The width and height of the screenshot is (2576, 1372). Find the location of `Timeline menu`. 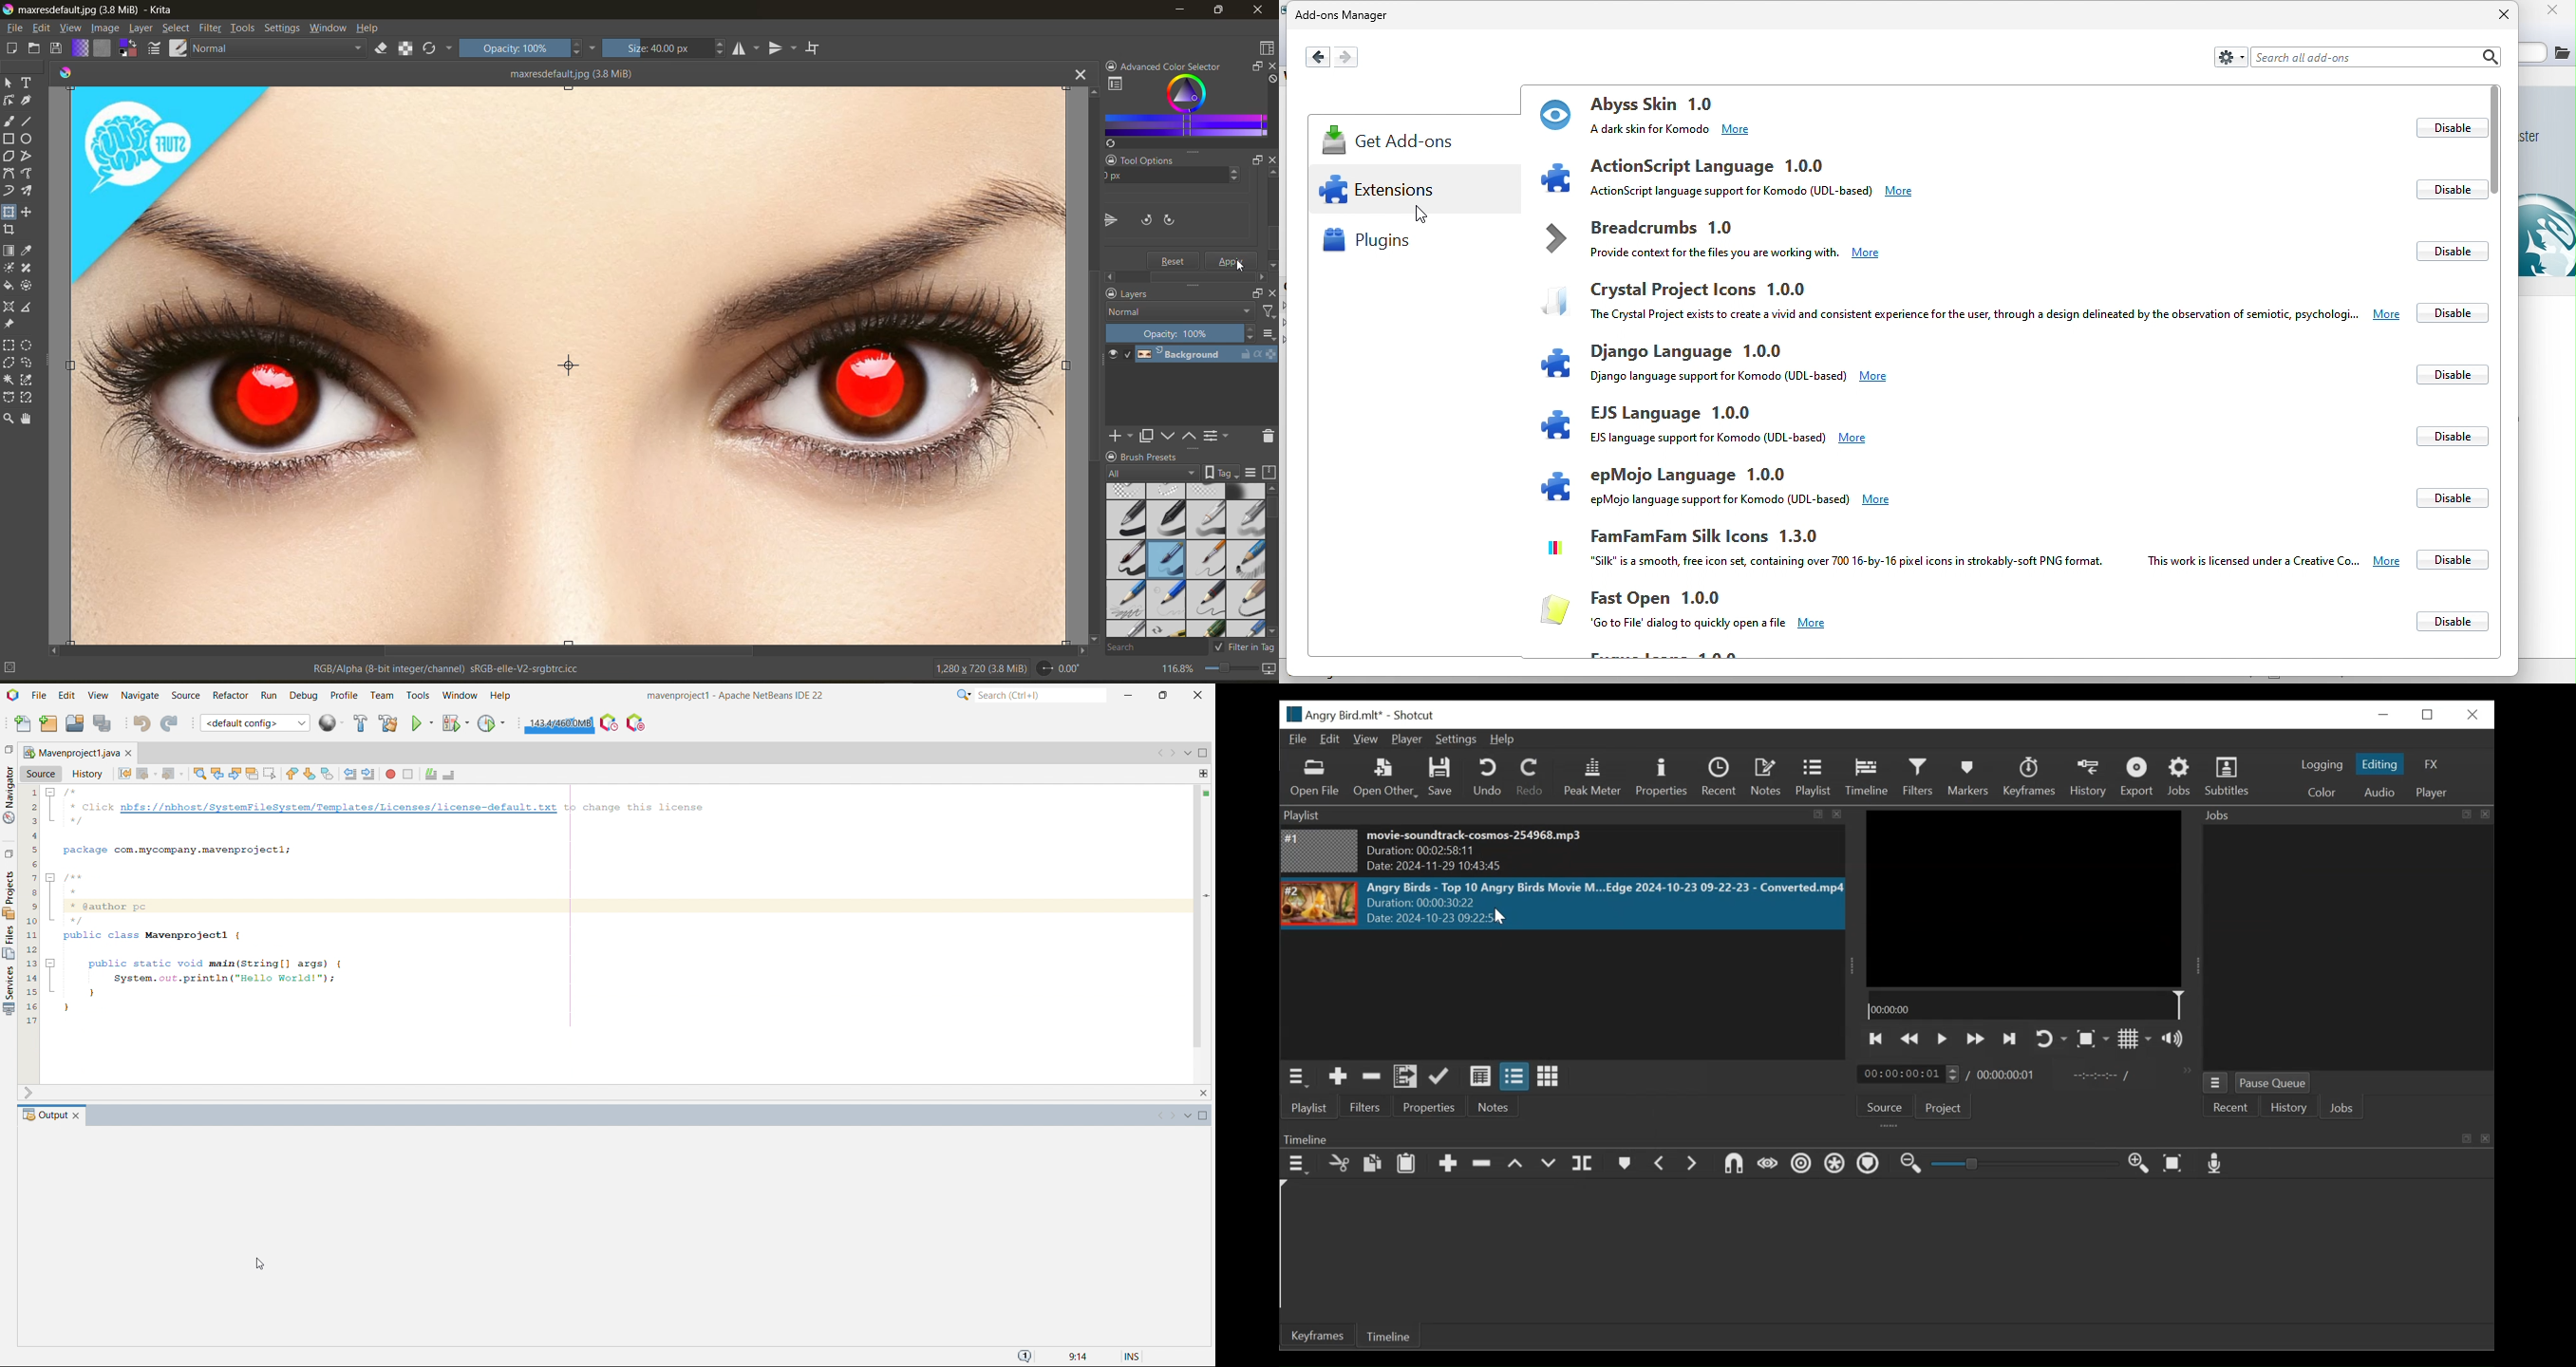

Timeline menu is located at coordinates (1297, 1165).